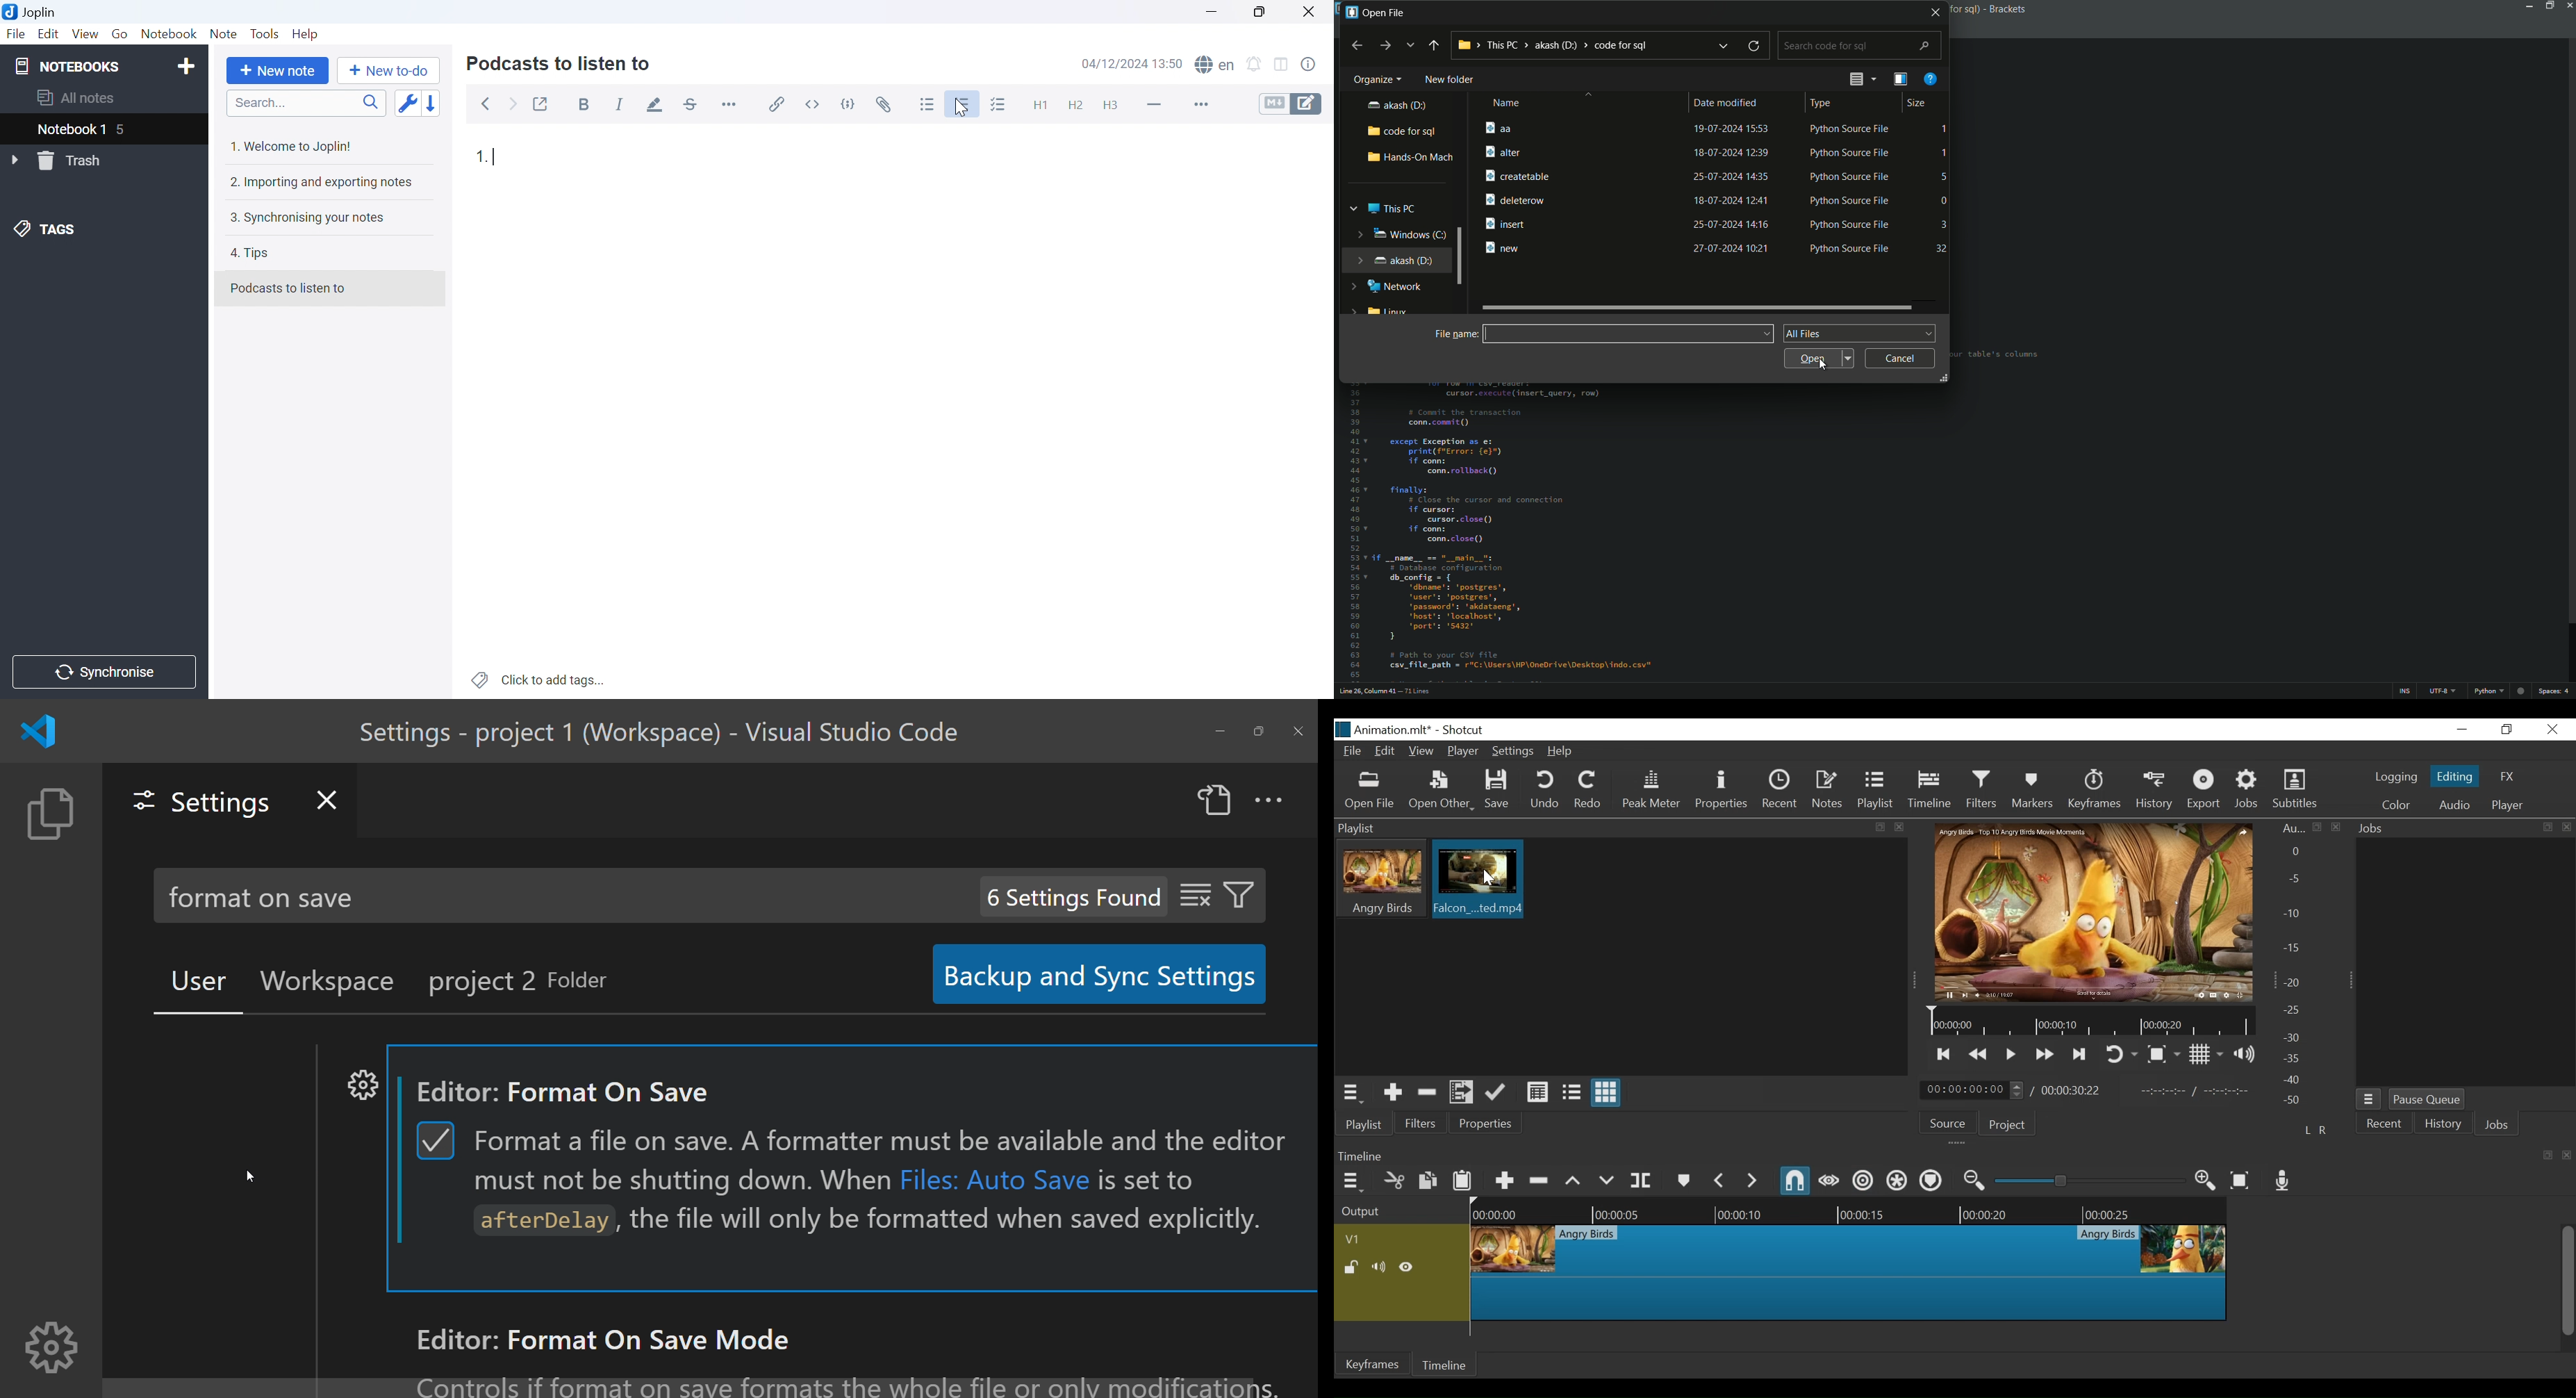 The image size is (2576, 1400). I want to click on Skip to the next point, so click(2081, 1056).